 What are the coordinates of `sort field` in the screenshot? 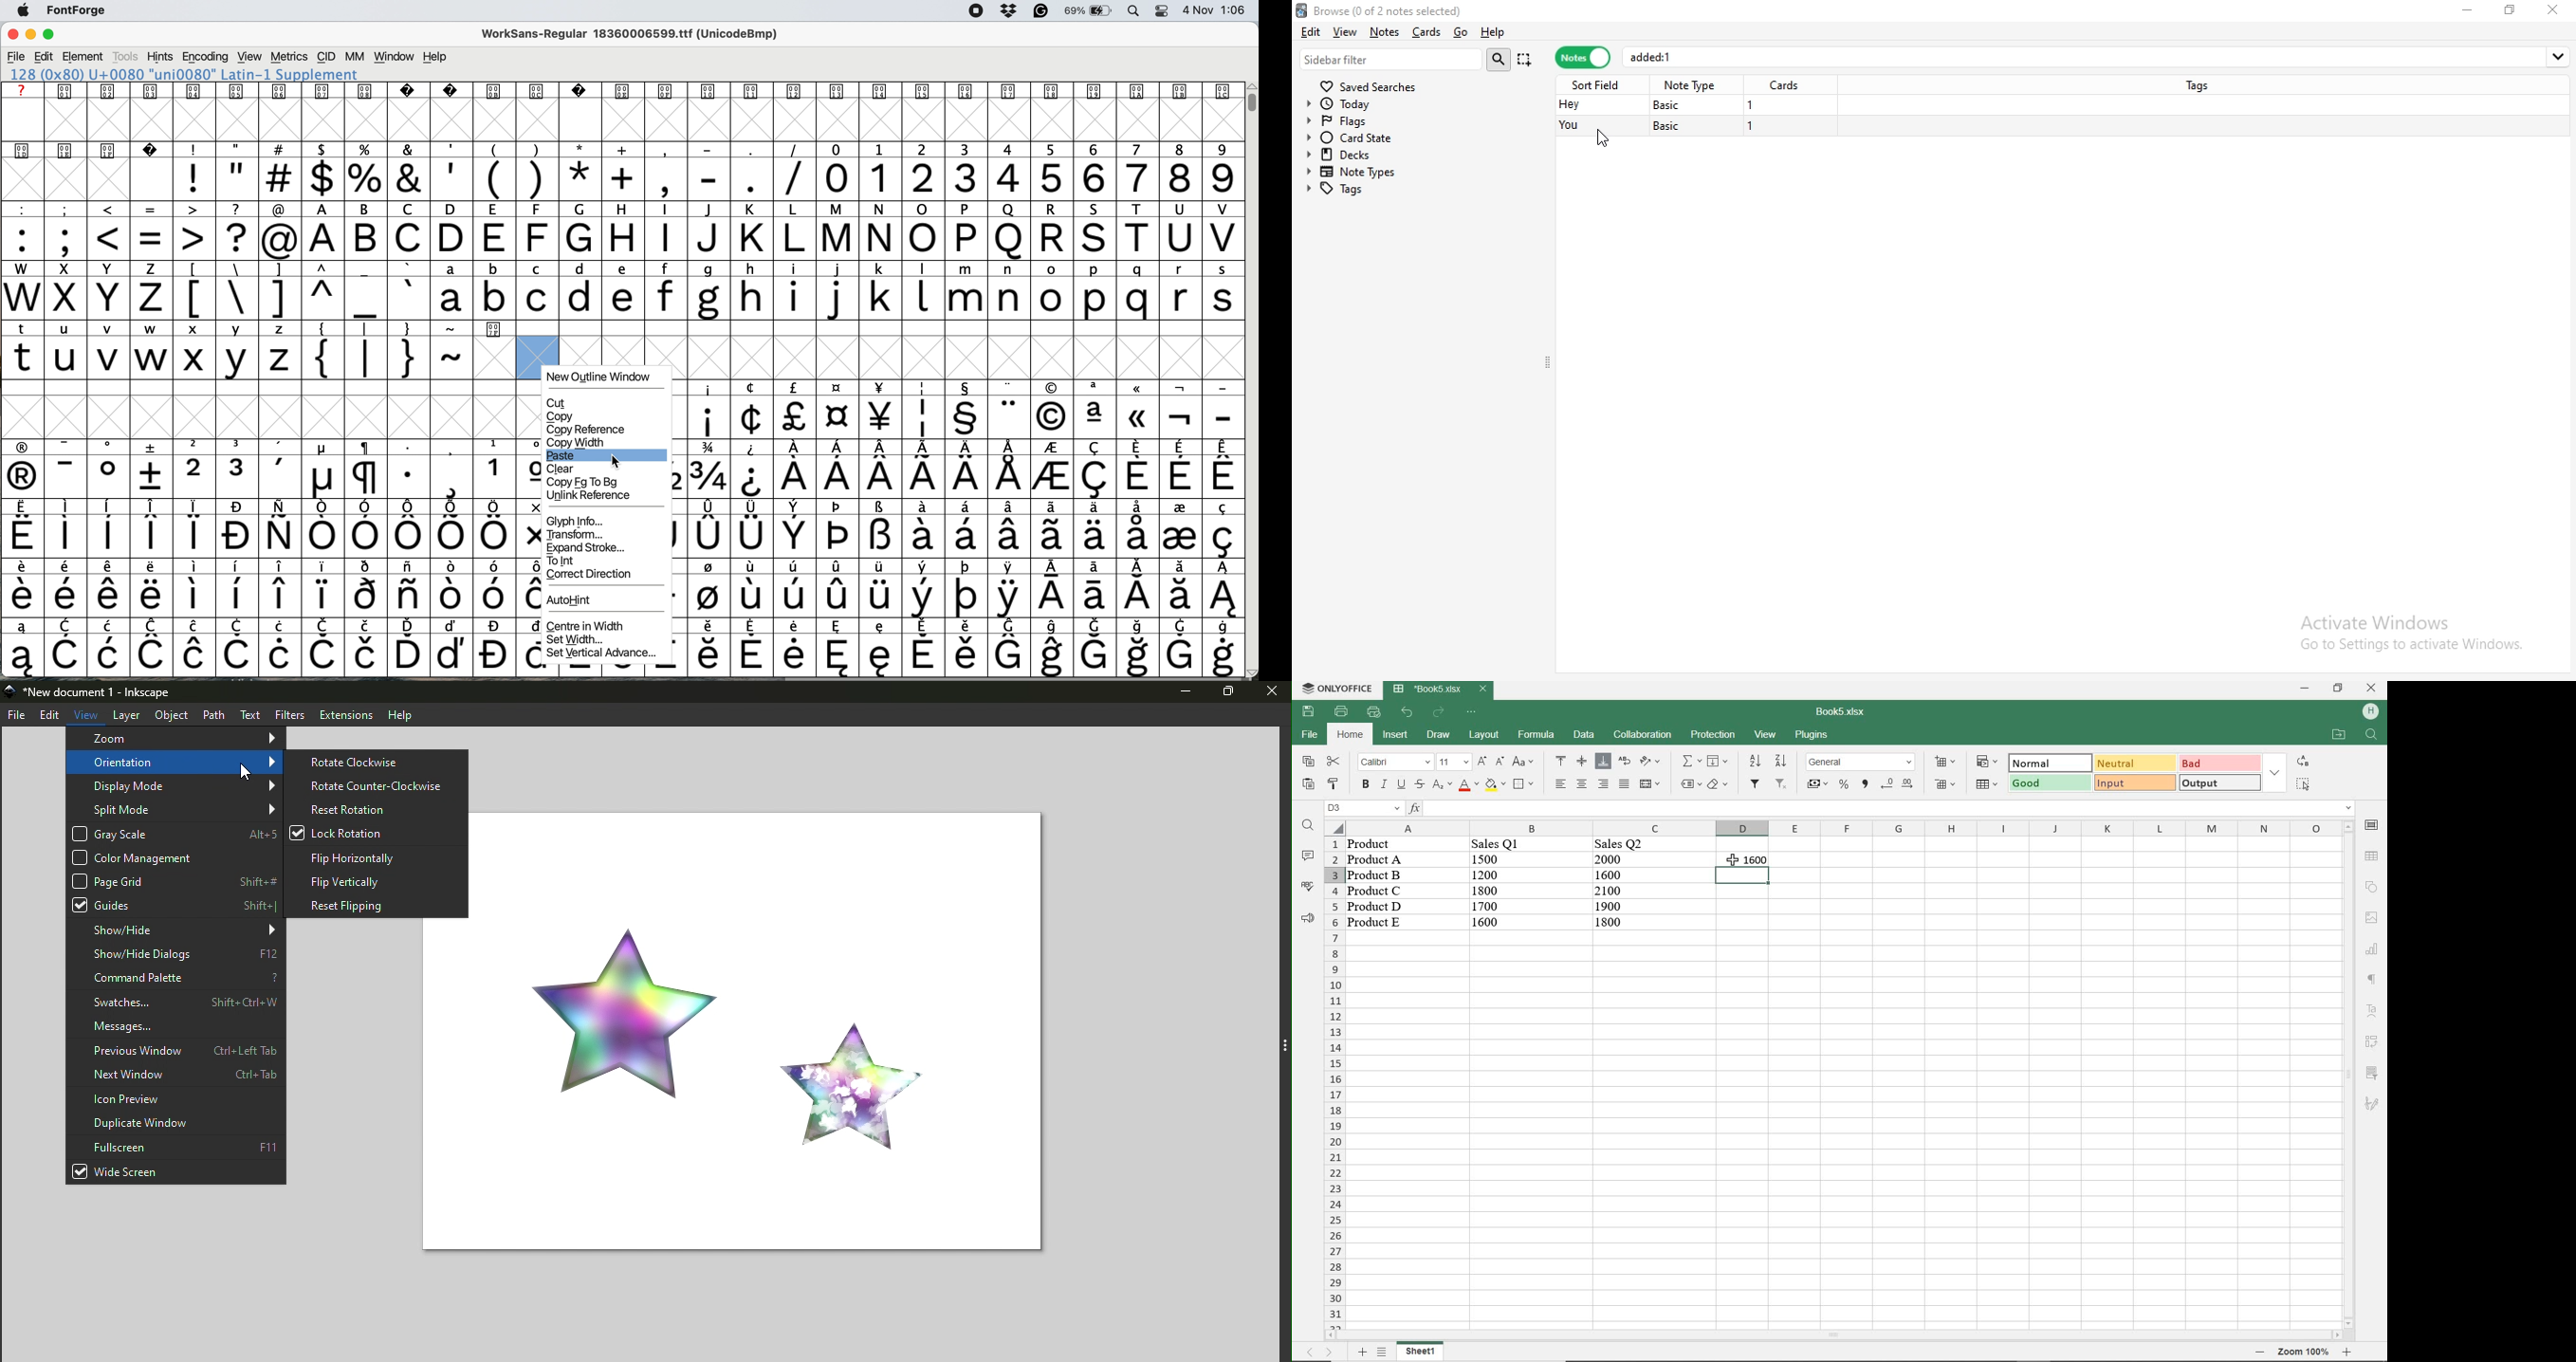 It's located at (1599, 84).